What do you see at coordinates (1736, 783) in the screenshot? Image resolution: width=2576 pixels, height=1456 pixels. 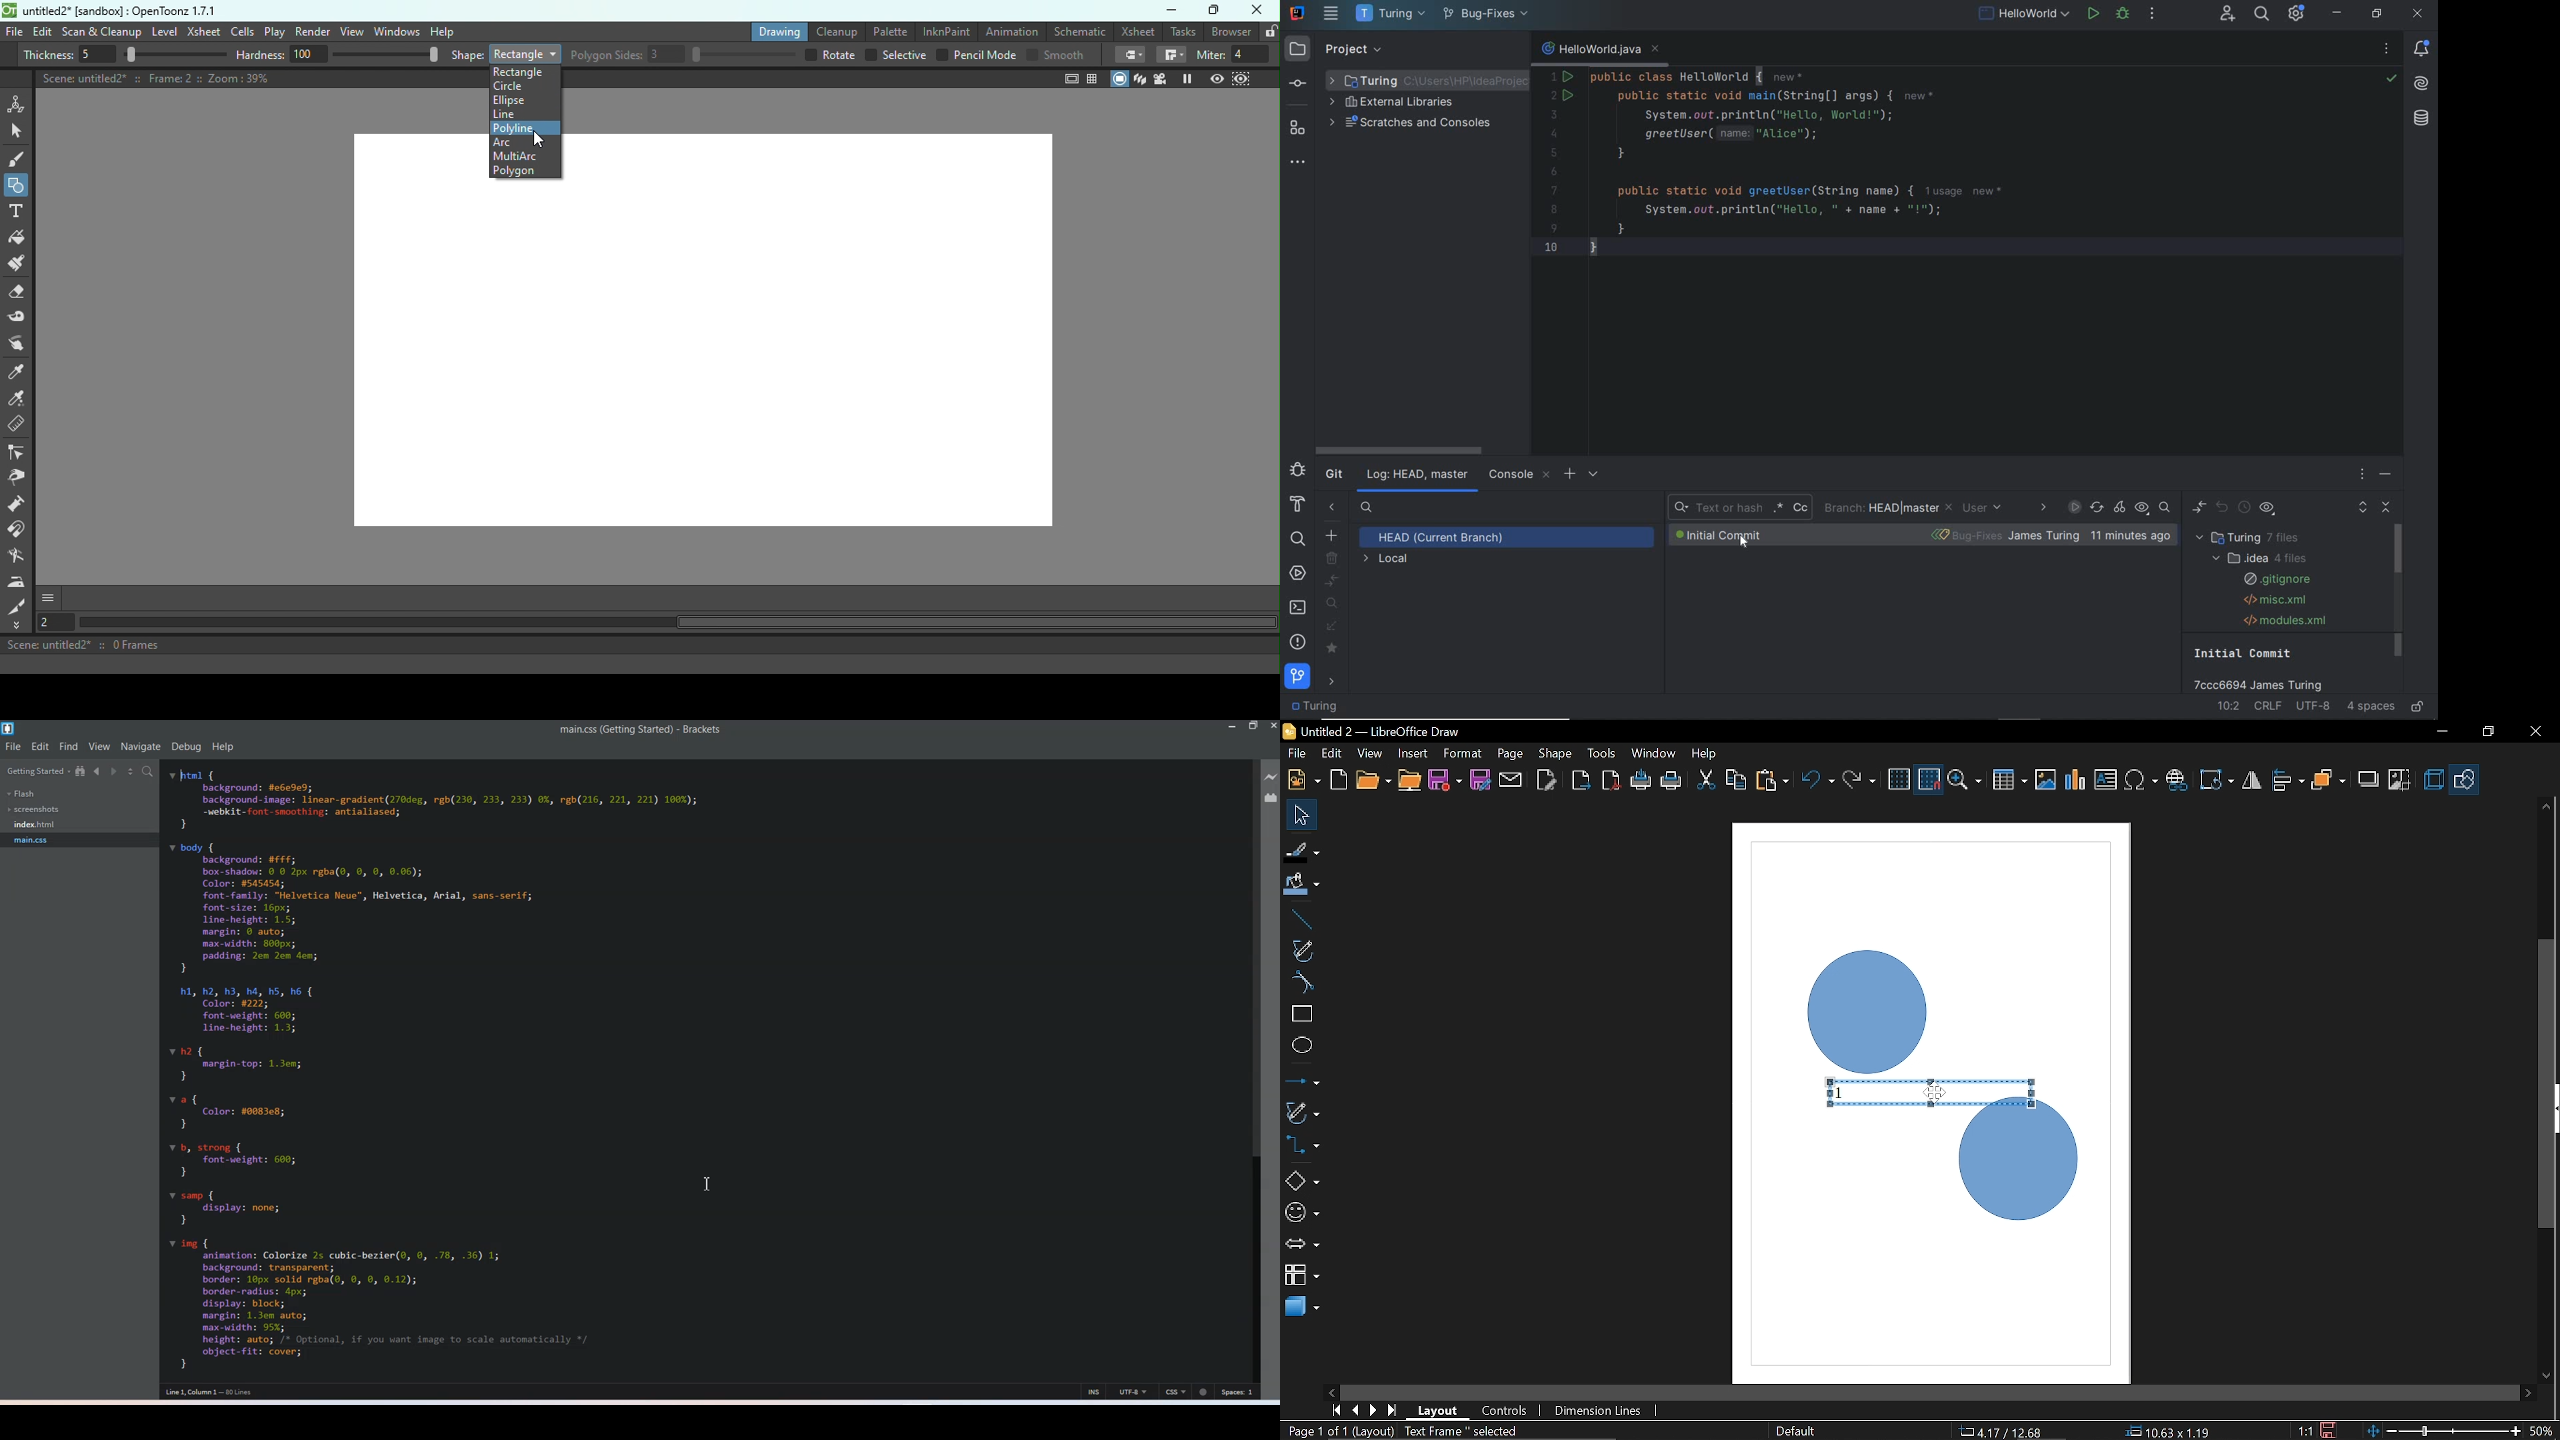 I see `Copy` at bounding box center [1736, 783].